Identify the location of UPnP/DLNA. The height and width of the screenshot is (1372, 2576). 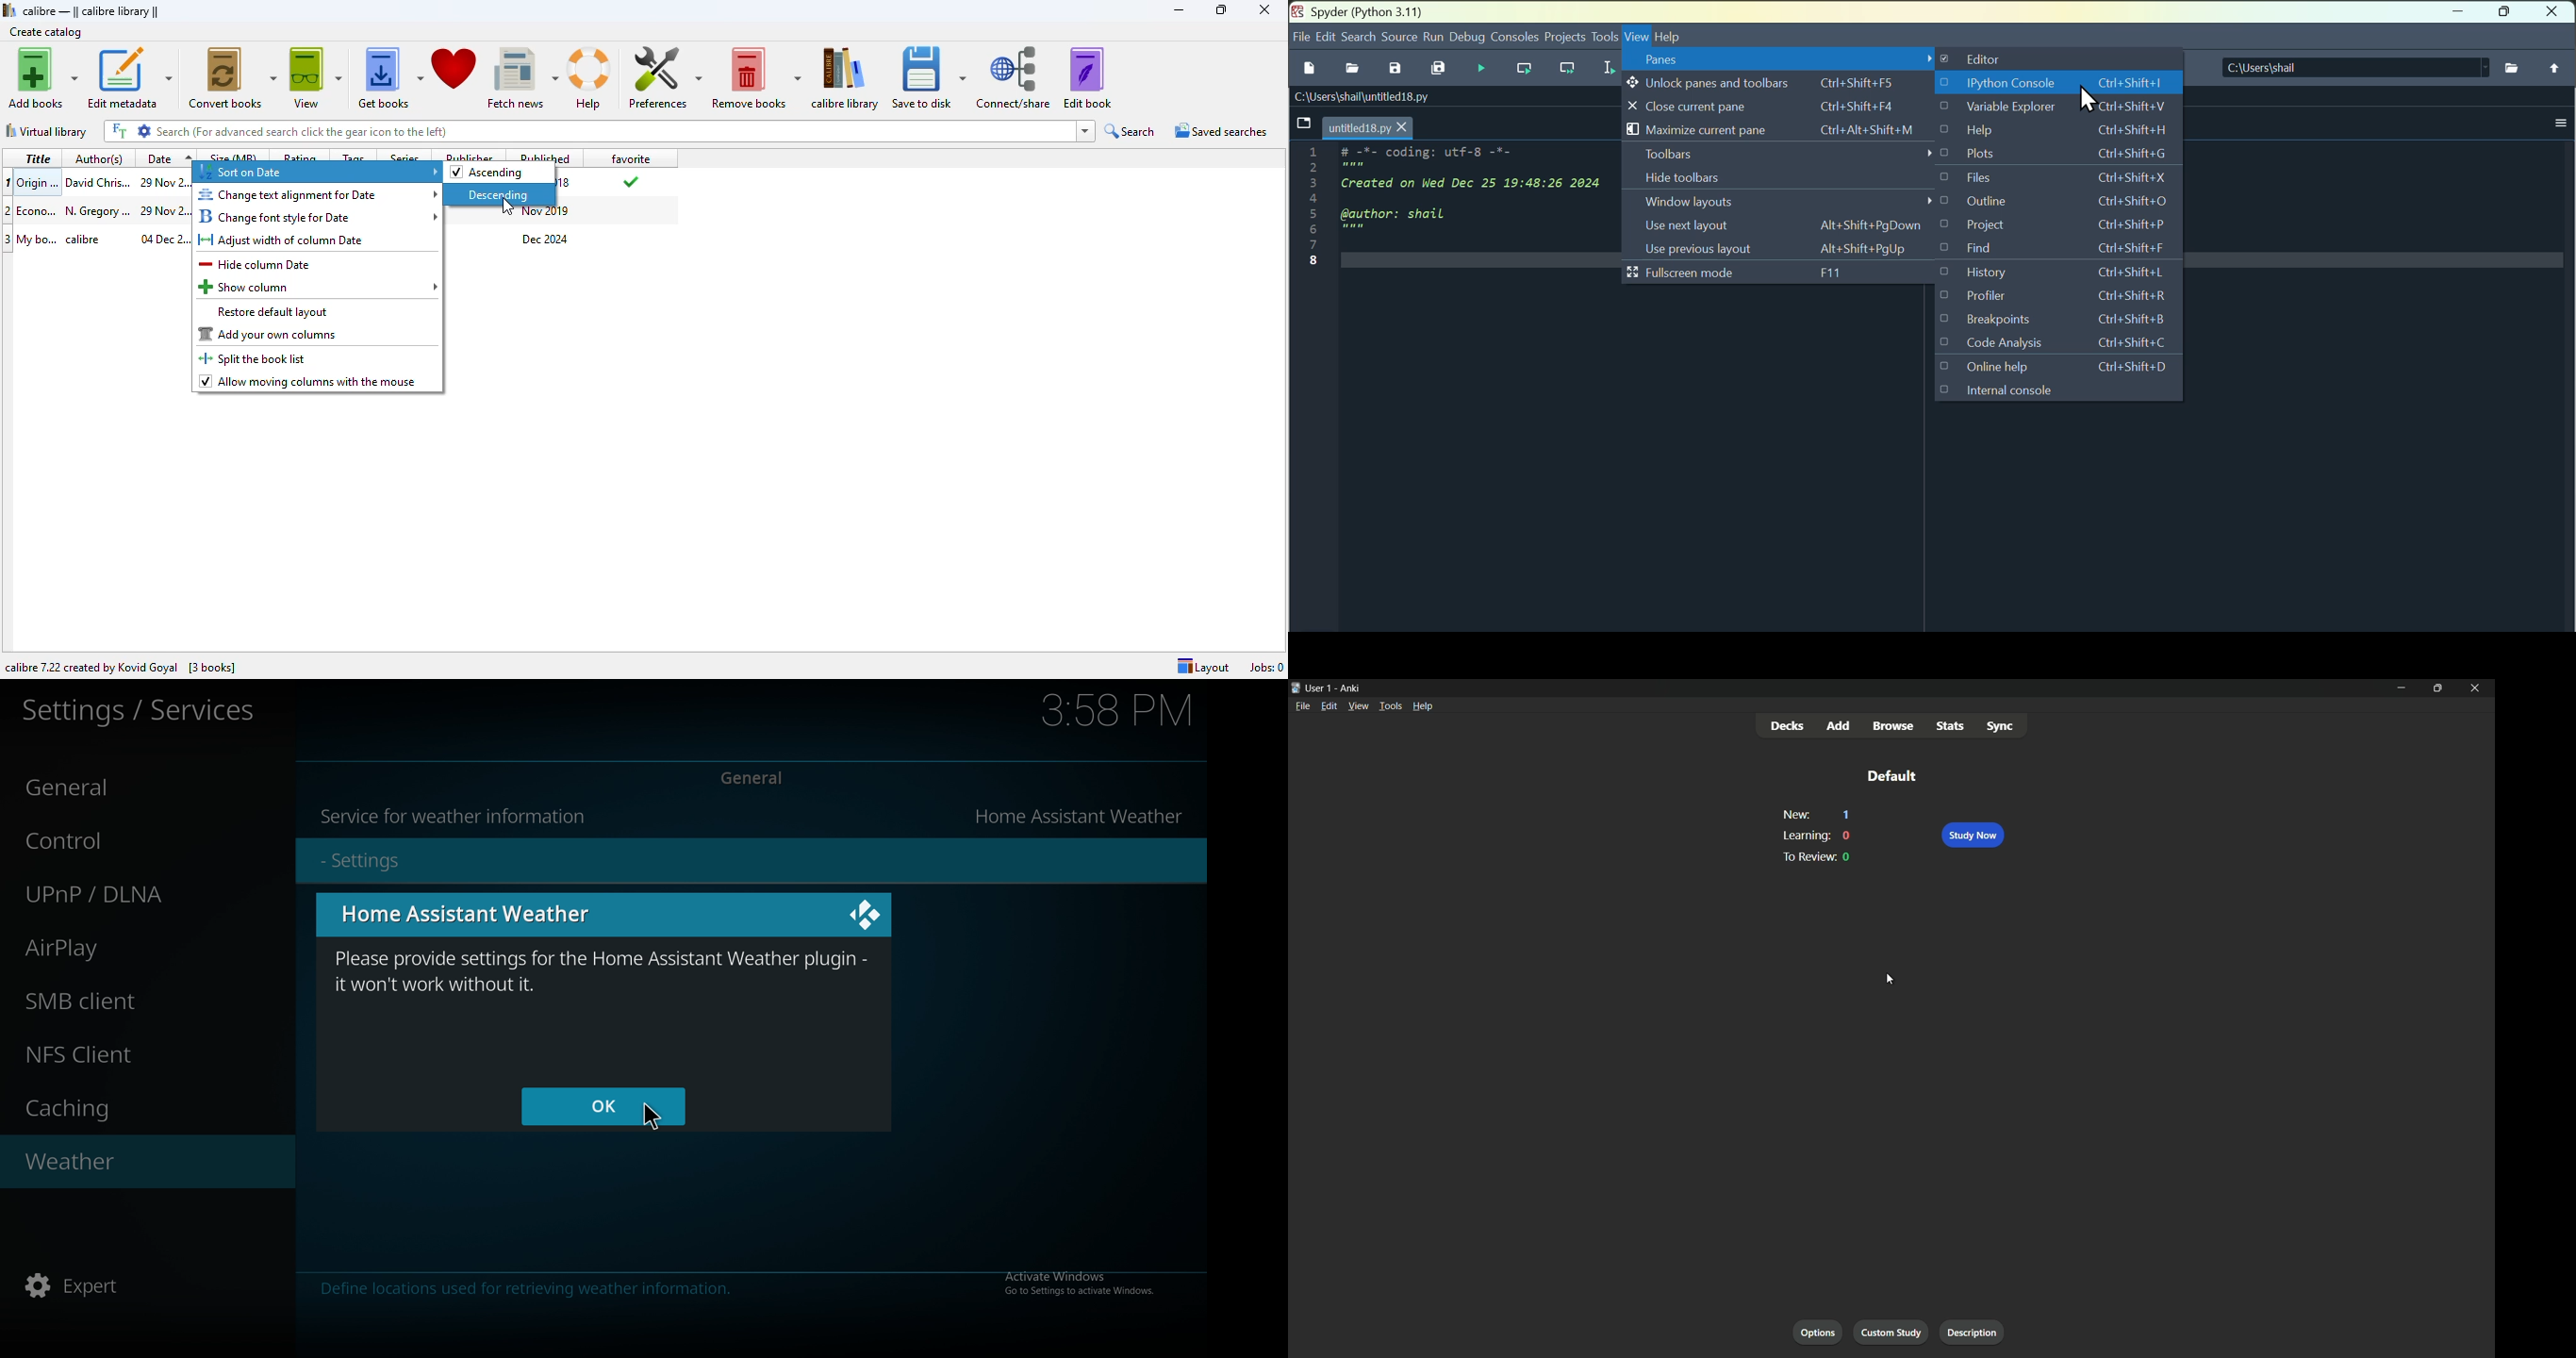
(121, 898).